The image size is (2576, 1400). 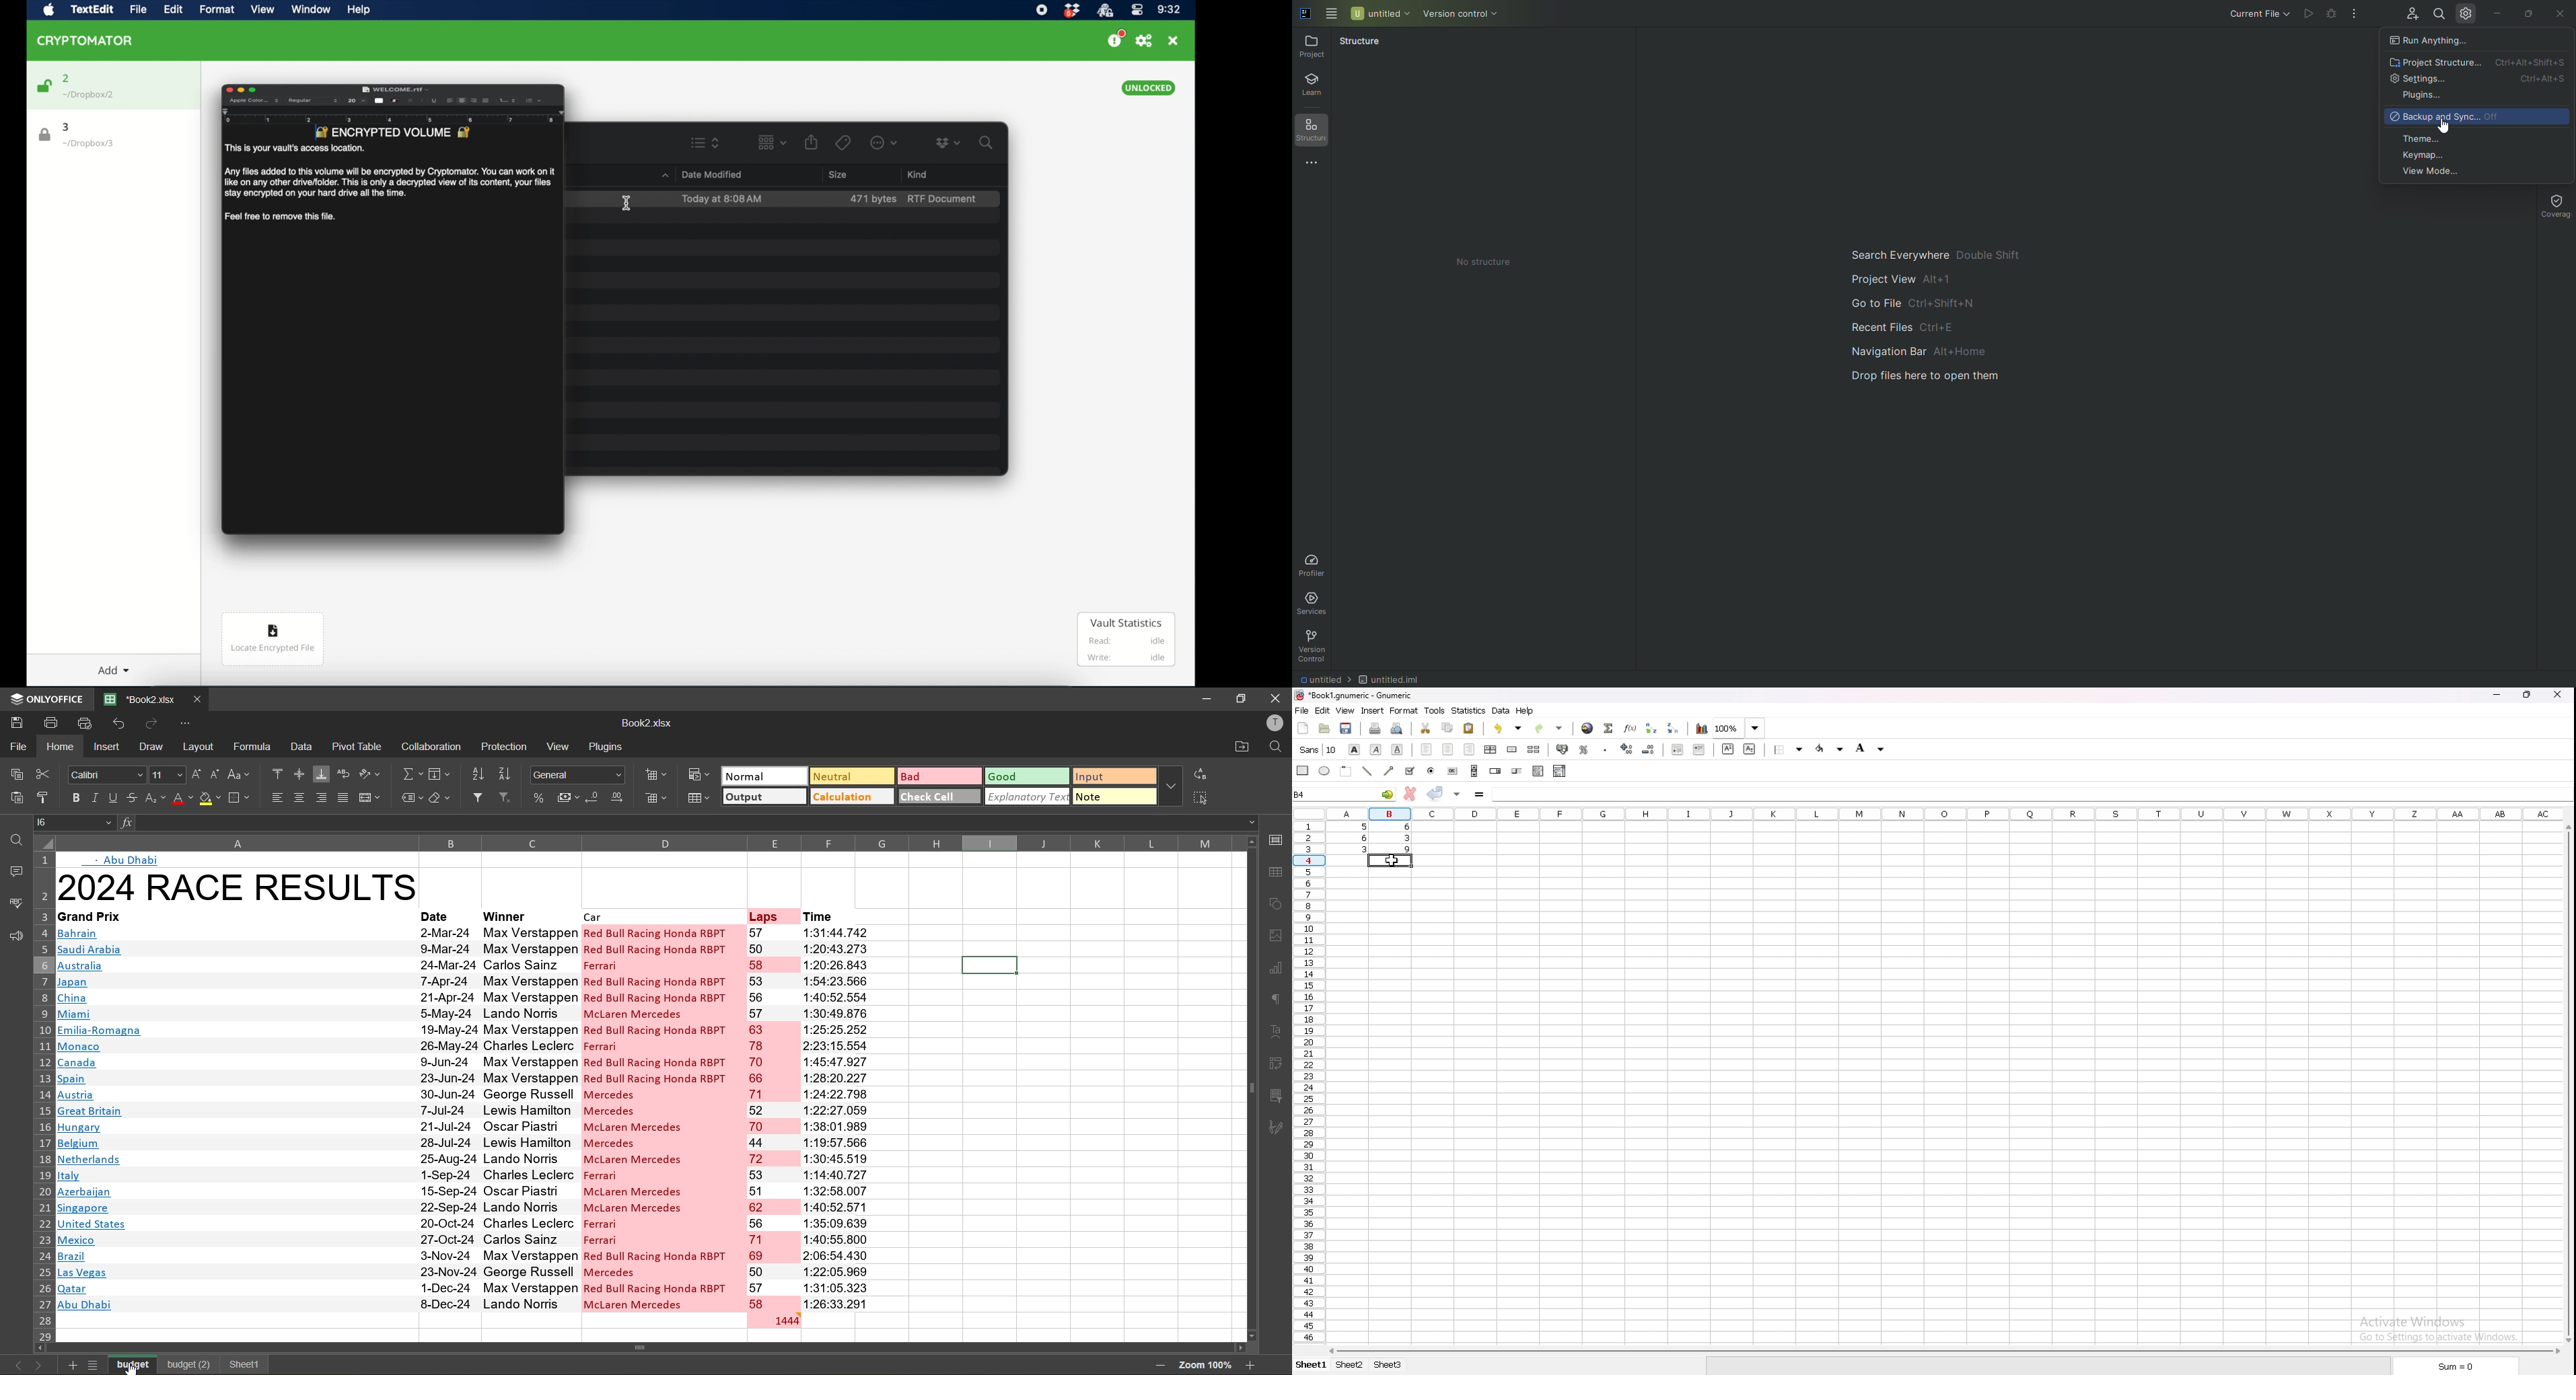 I want to click on fill color, so click(x=211, y=801).